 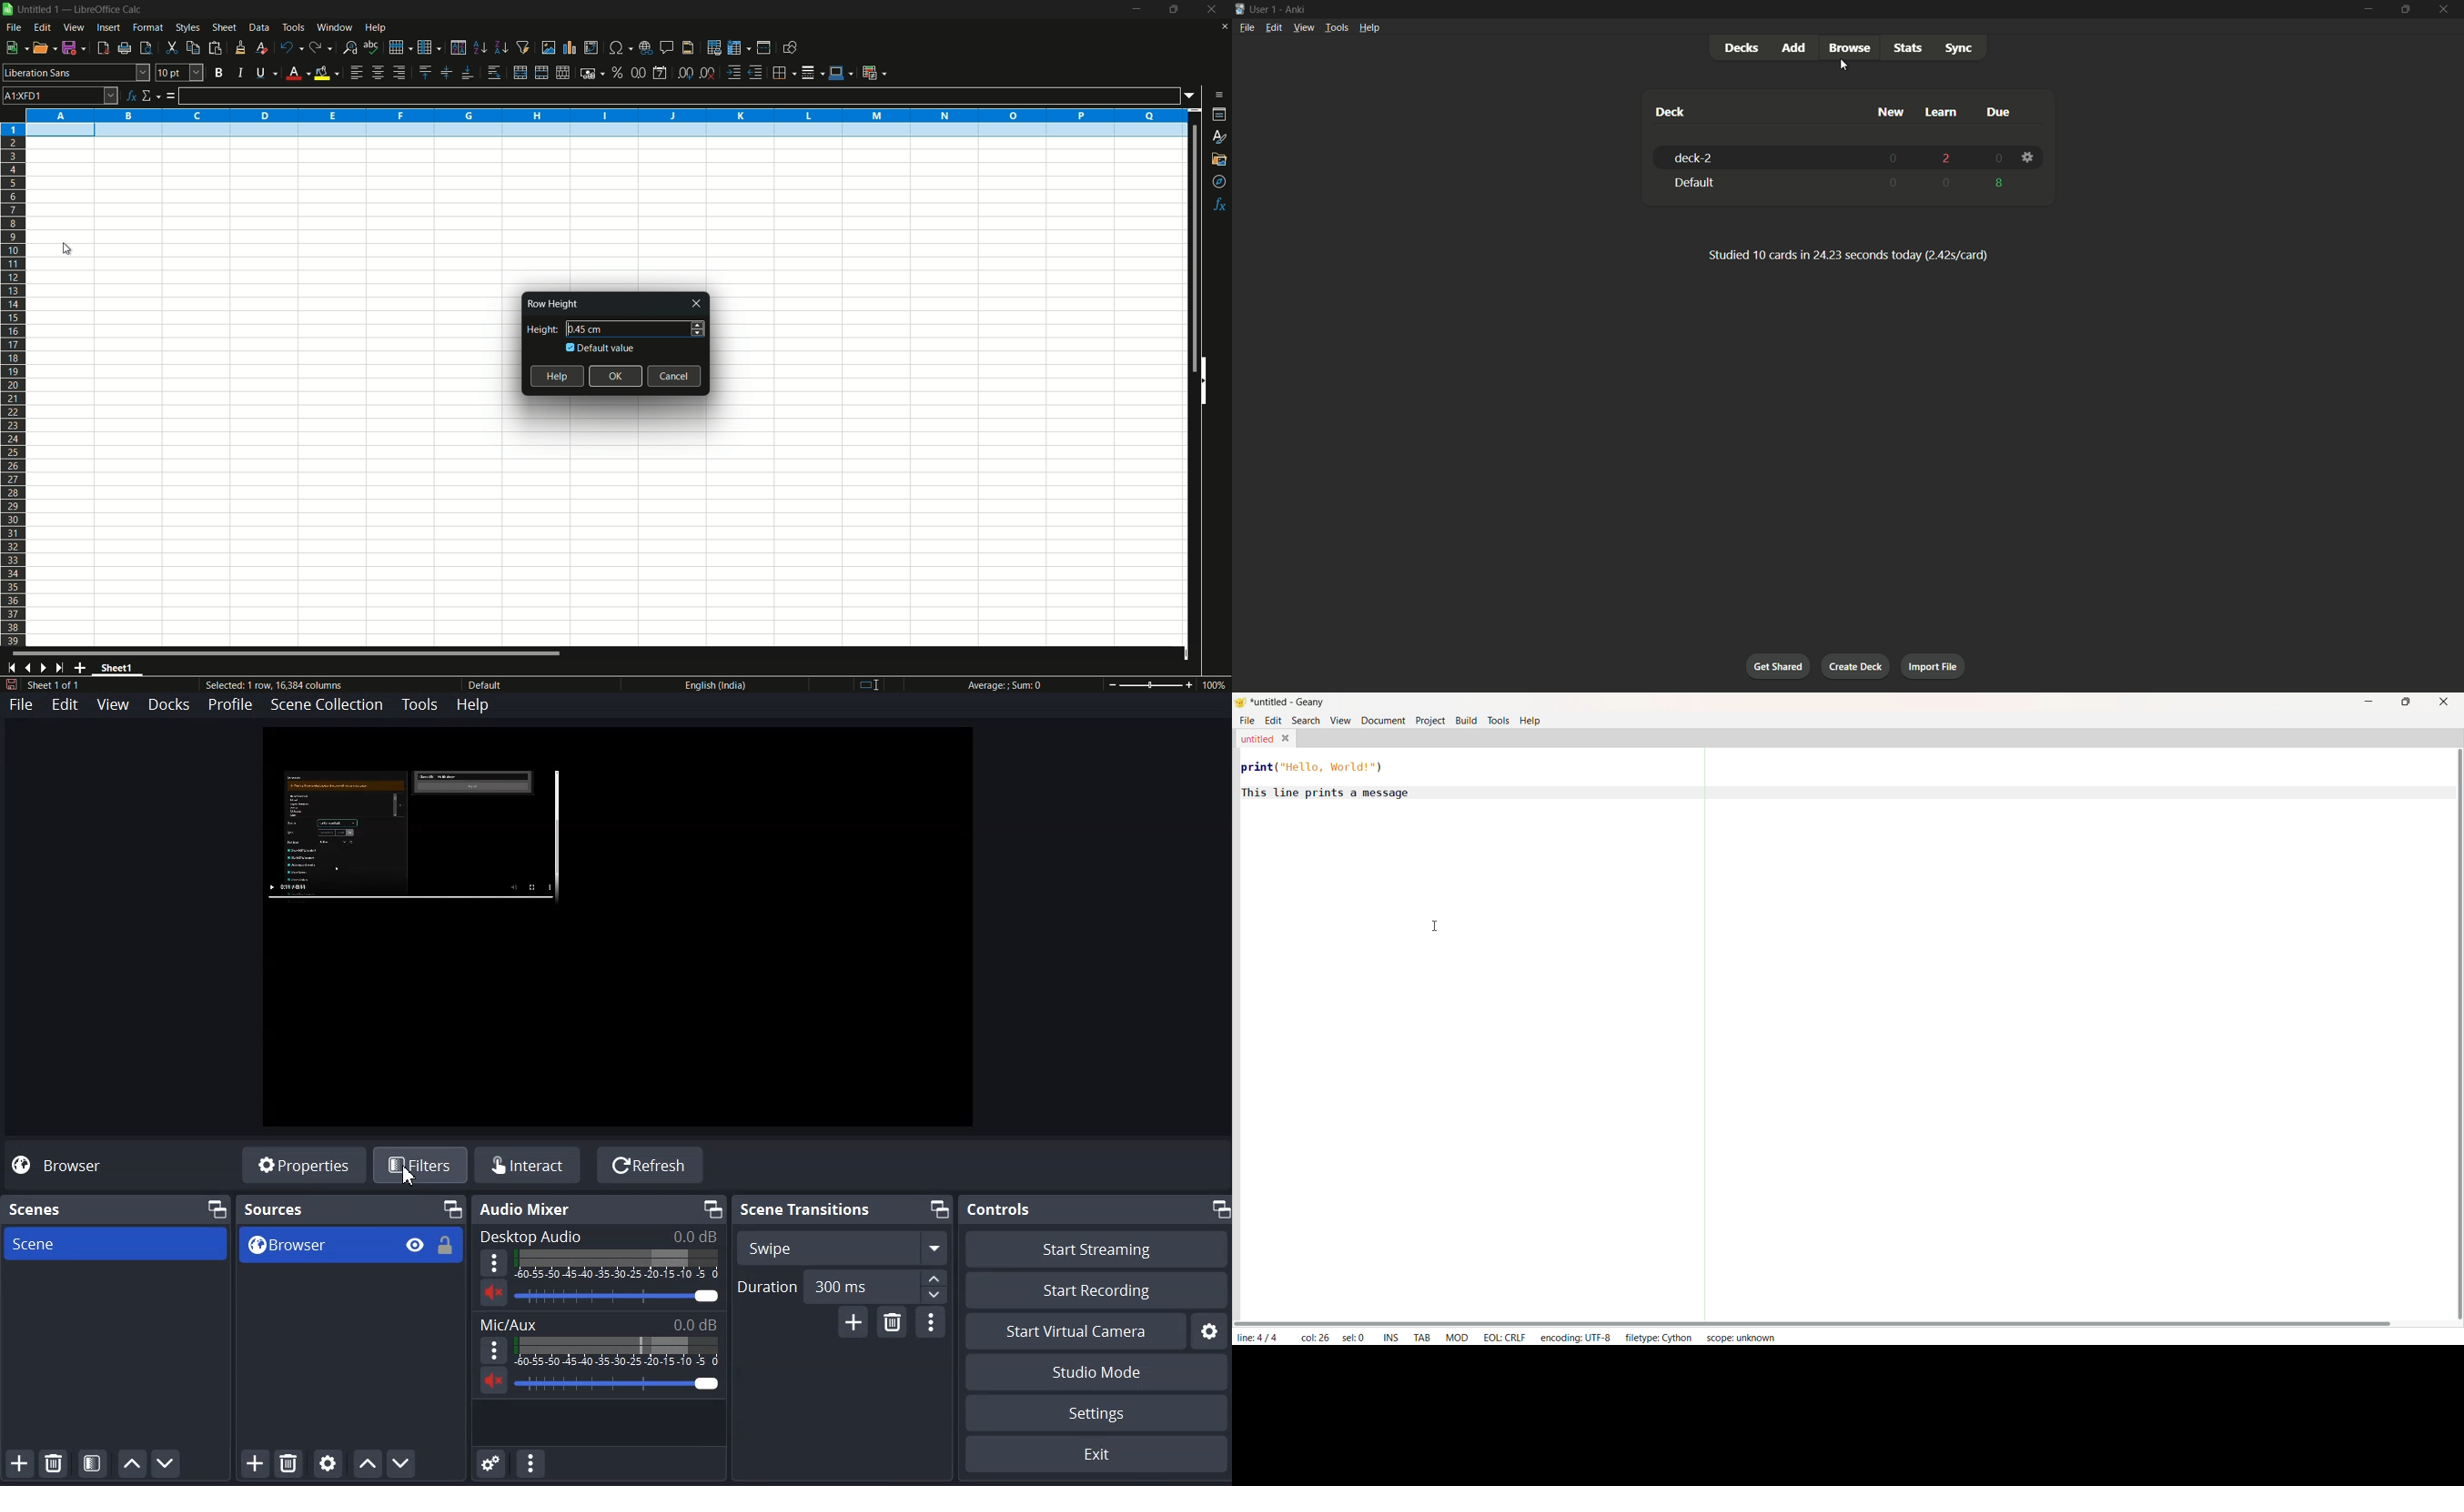 I want to click on spelling, so click(x=372, y=46).